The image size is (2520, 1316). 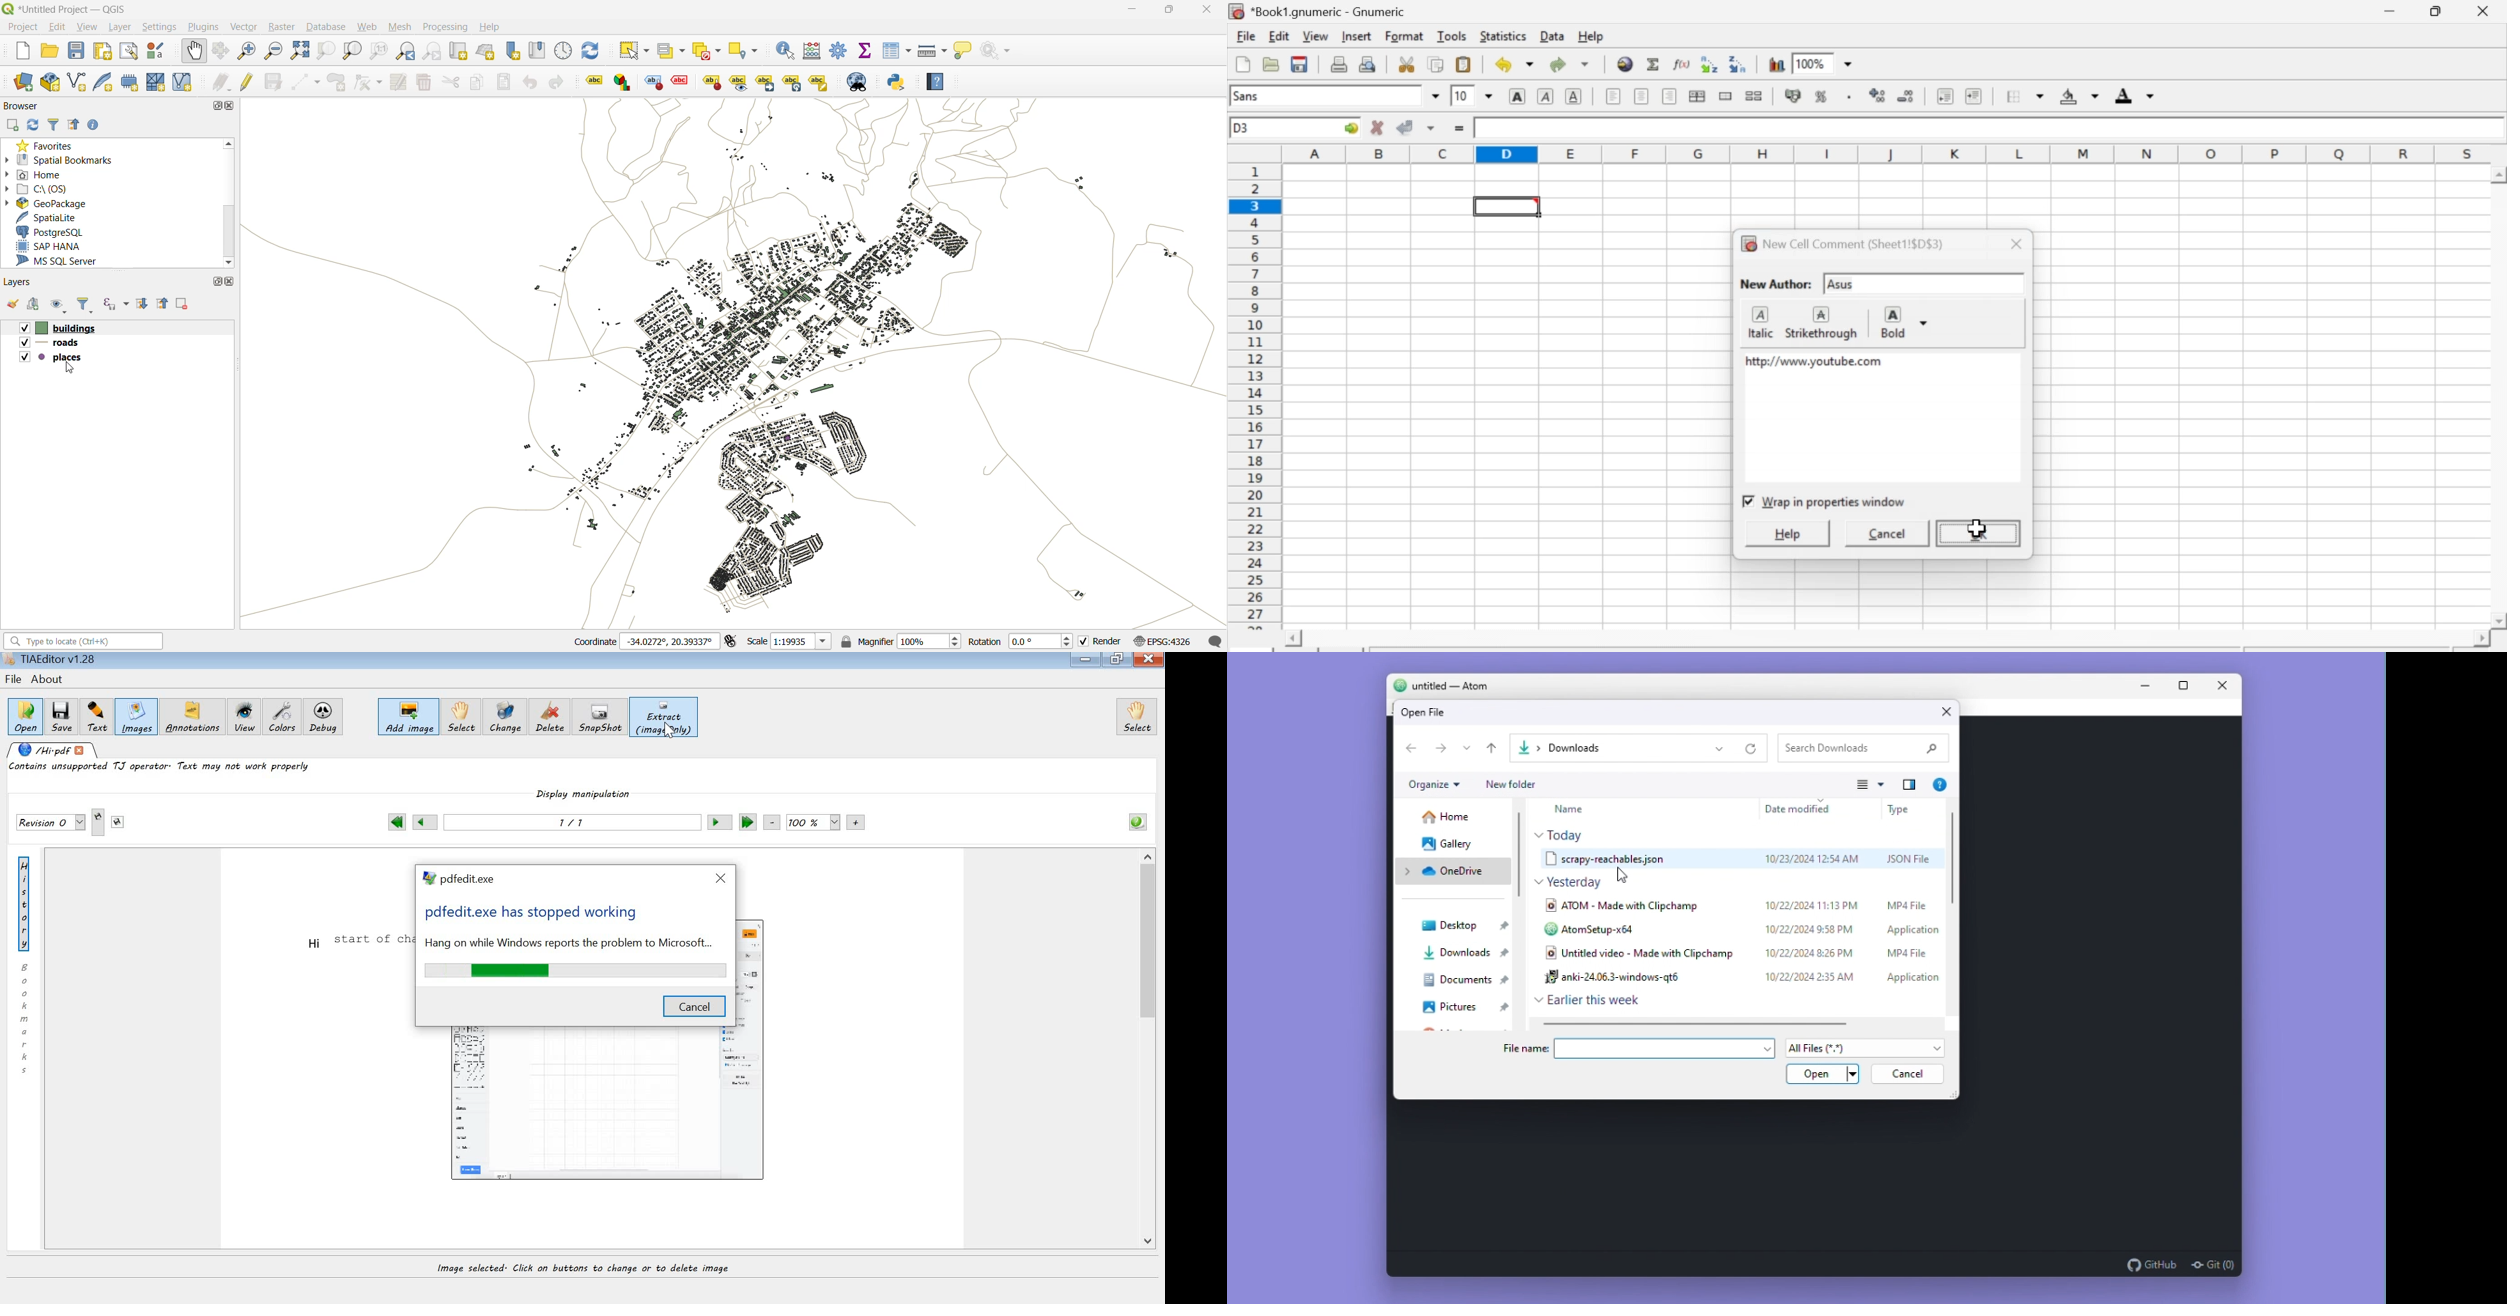 What do you see at coordinates (1205, 13) in the screenshot?
I see `close` at bounding box center [1205, 13].